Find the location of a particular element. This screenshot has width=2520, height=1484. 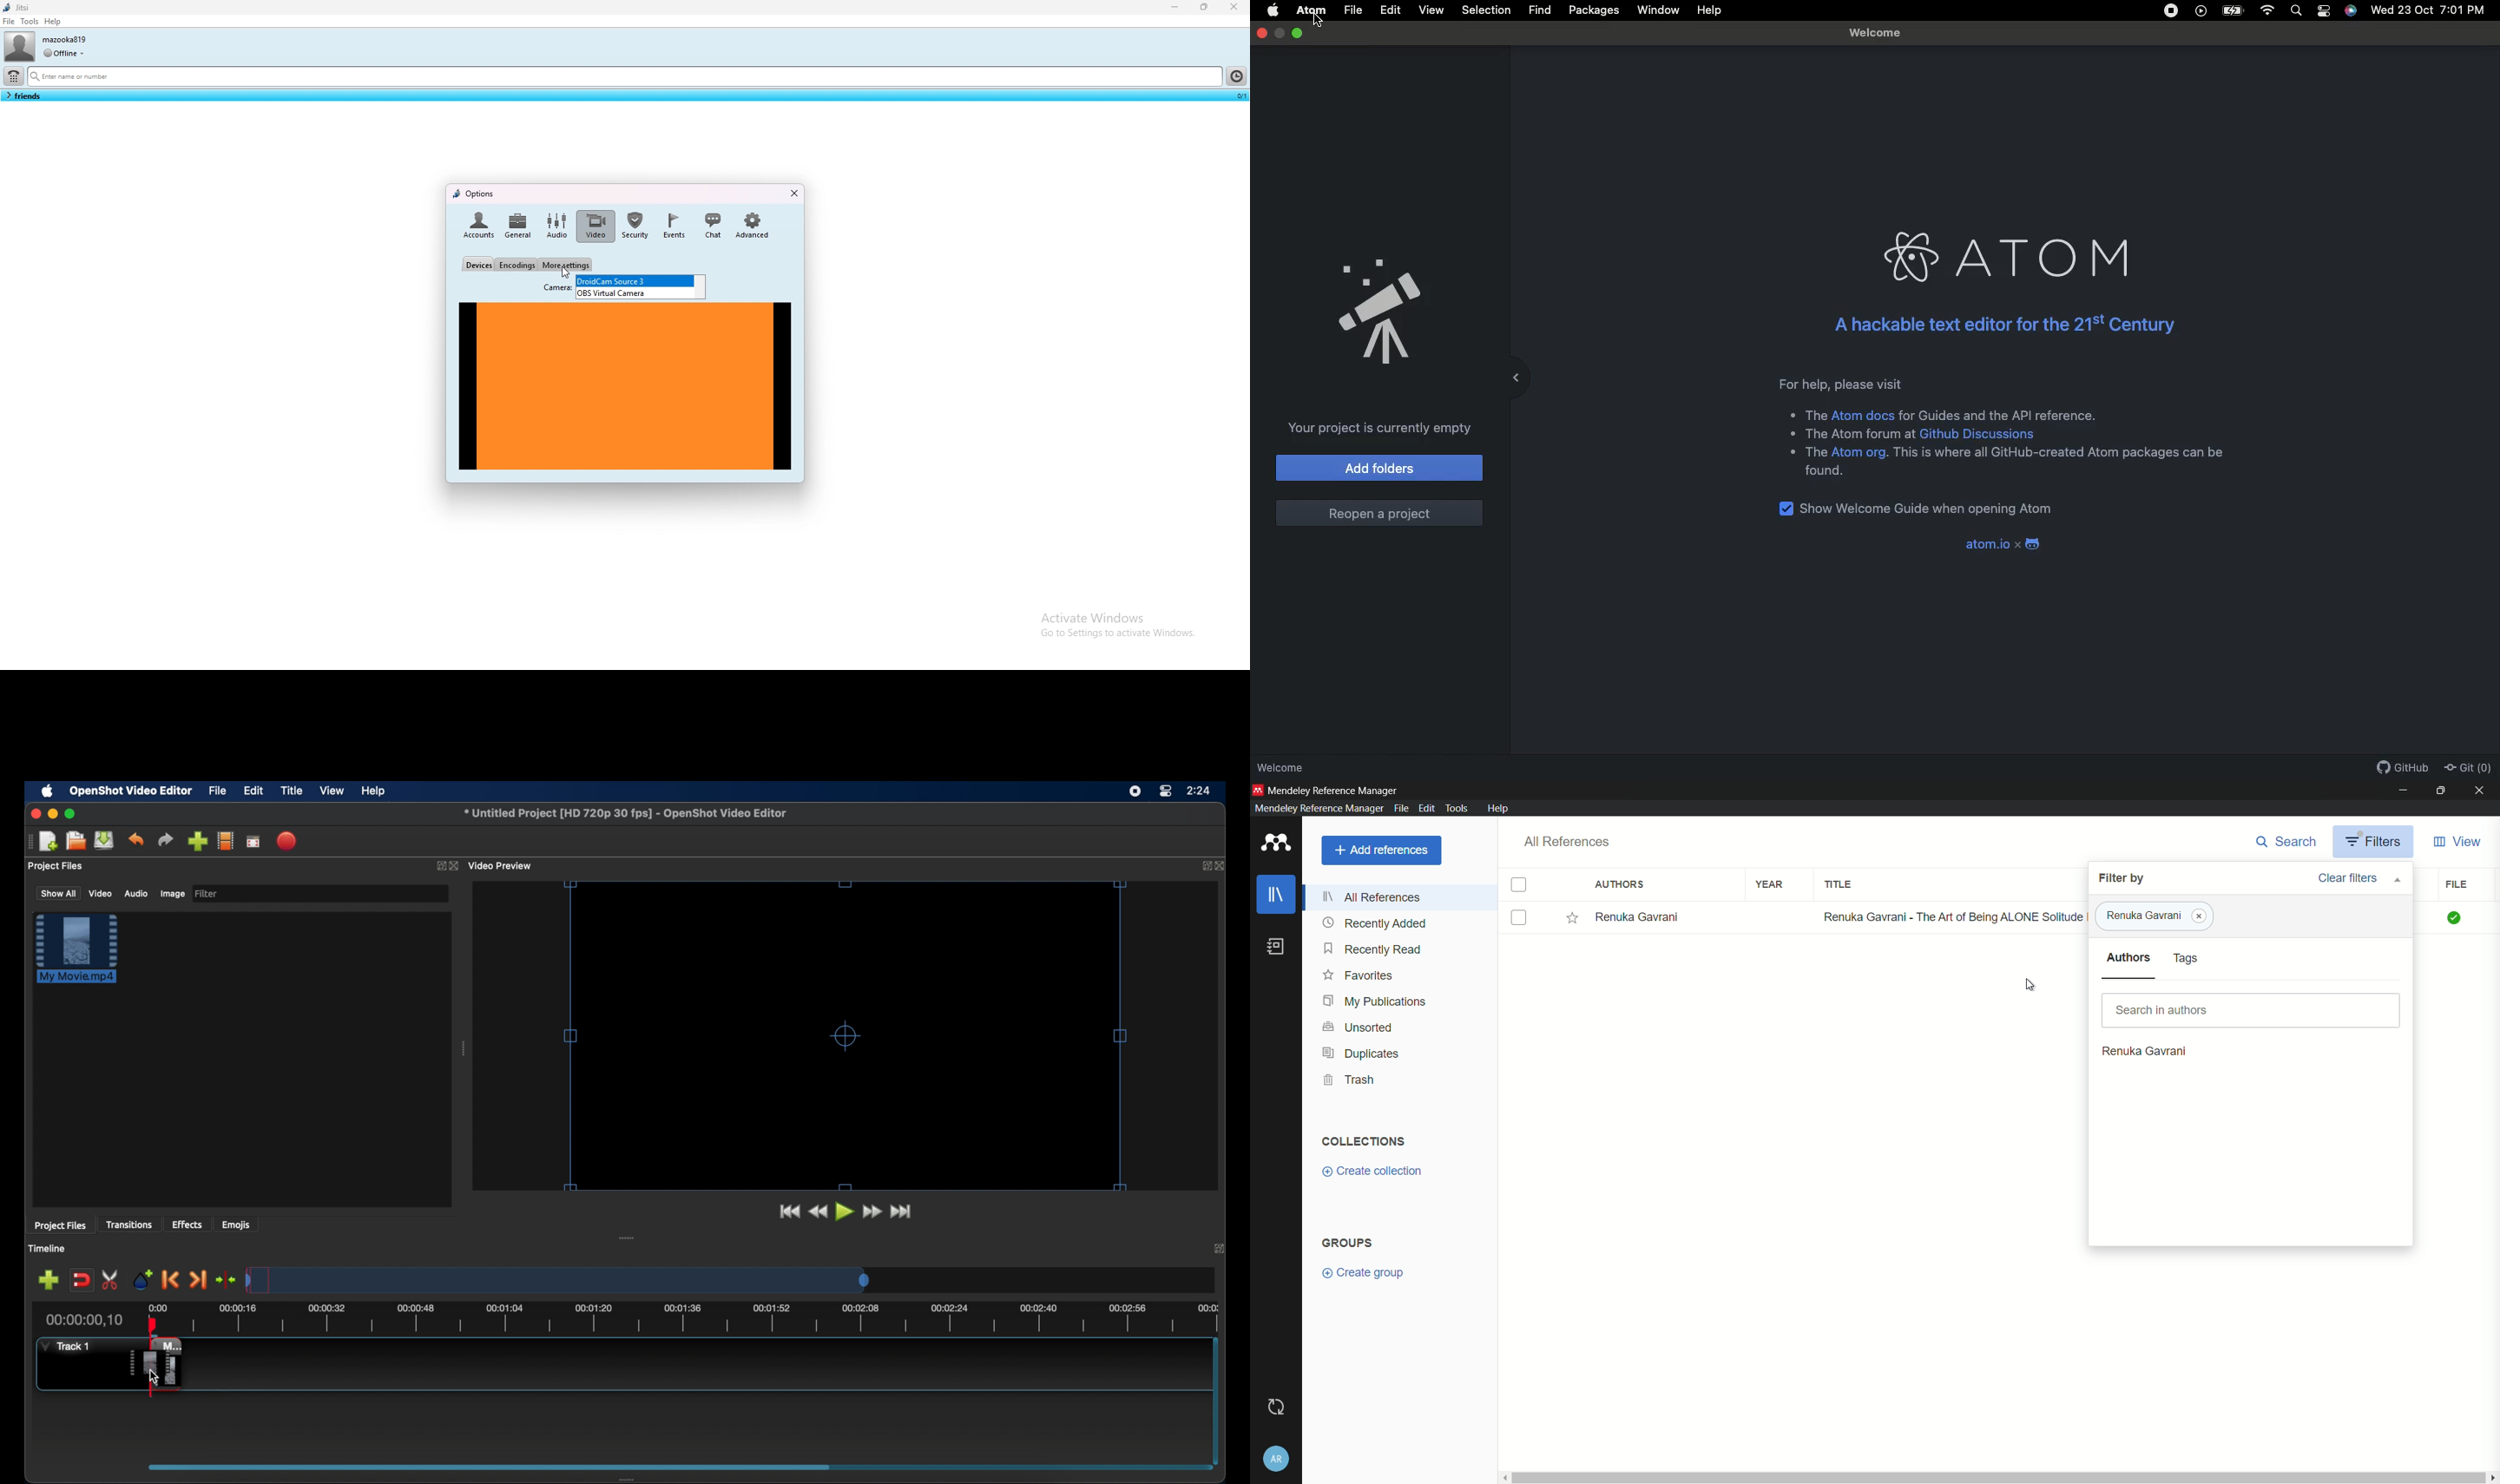

recently read is located at coordinates (1372, 949).